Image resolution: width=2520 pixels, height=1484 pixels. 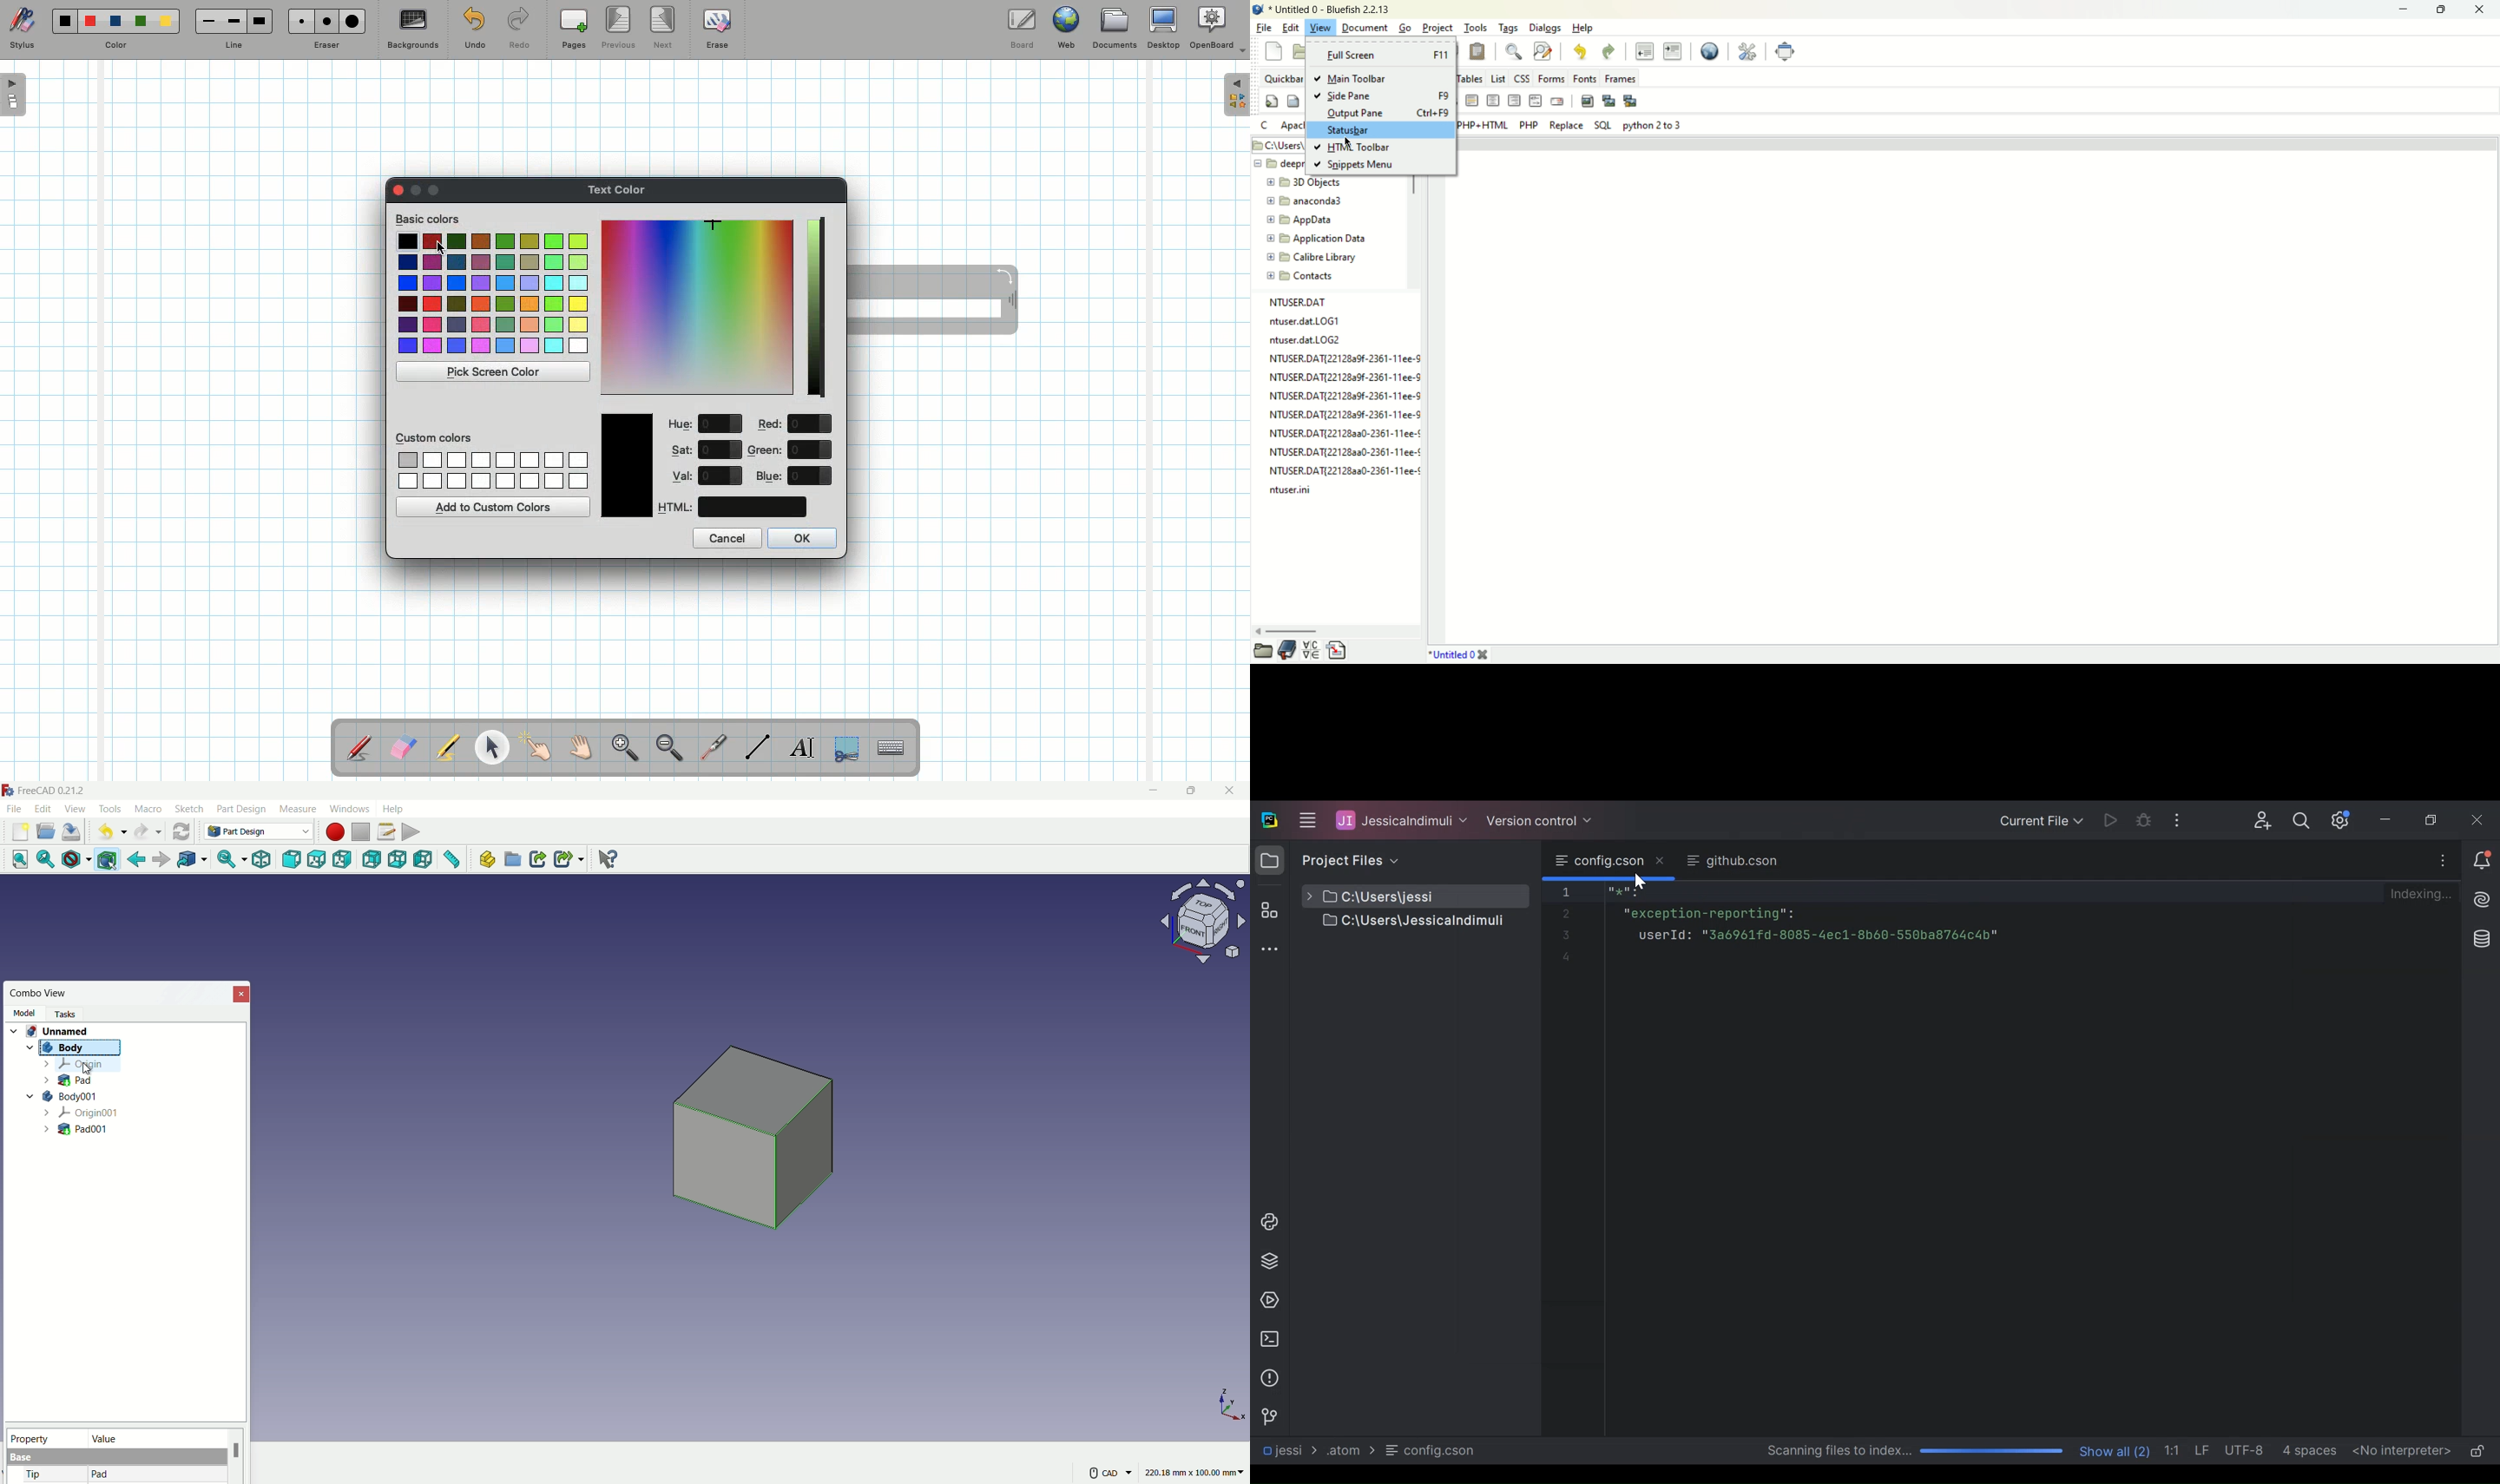 What do you see at coordinates (297, 21) in the screenshot?
I see `Small eraser` at bounding box center [297, 21].